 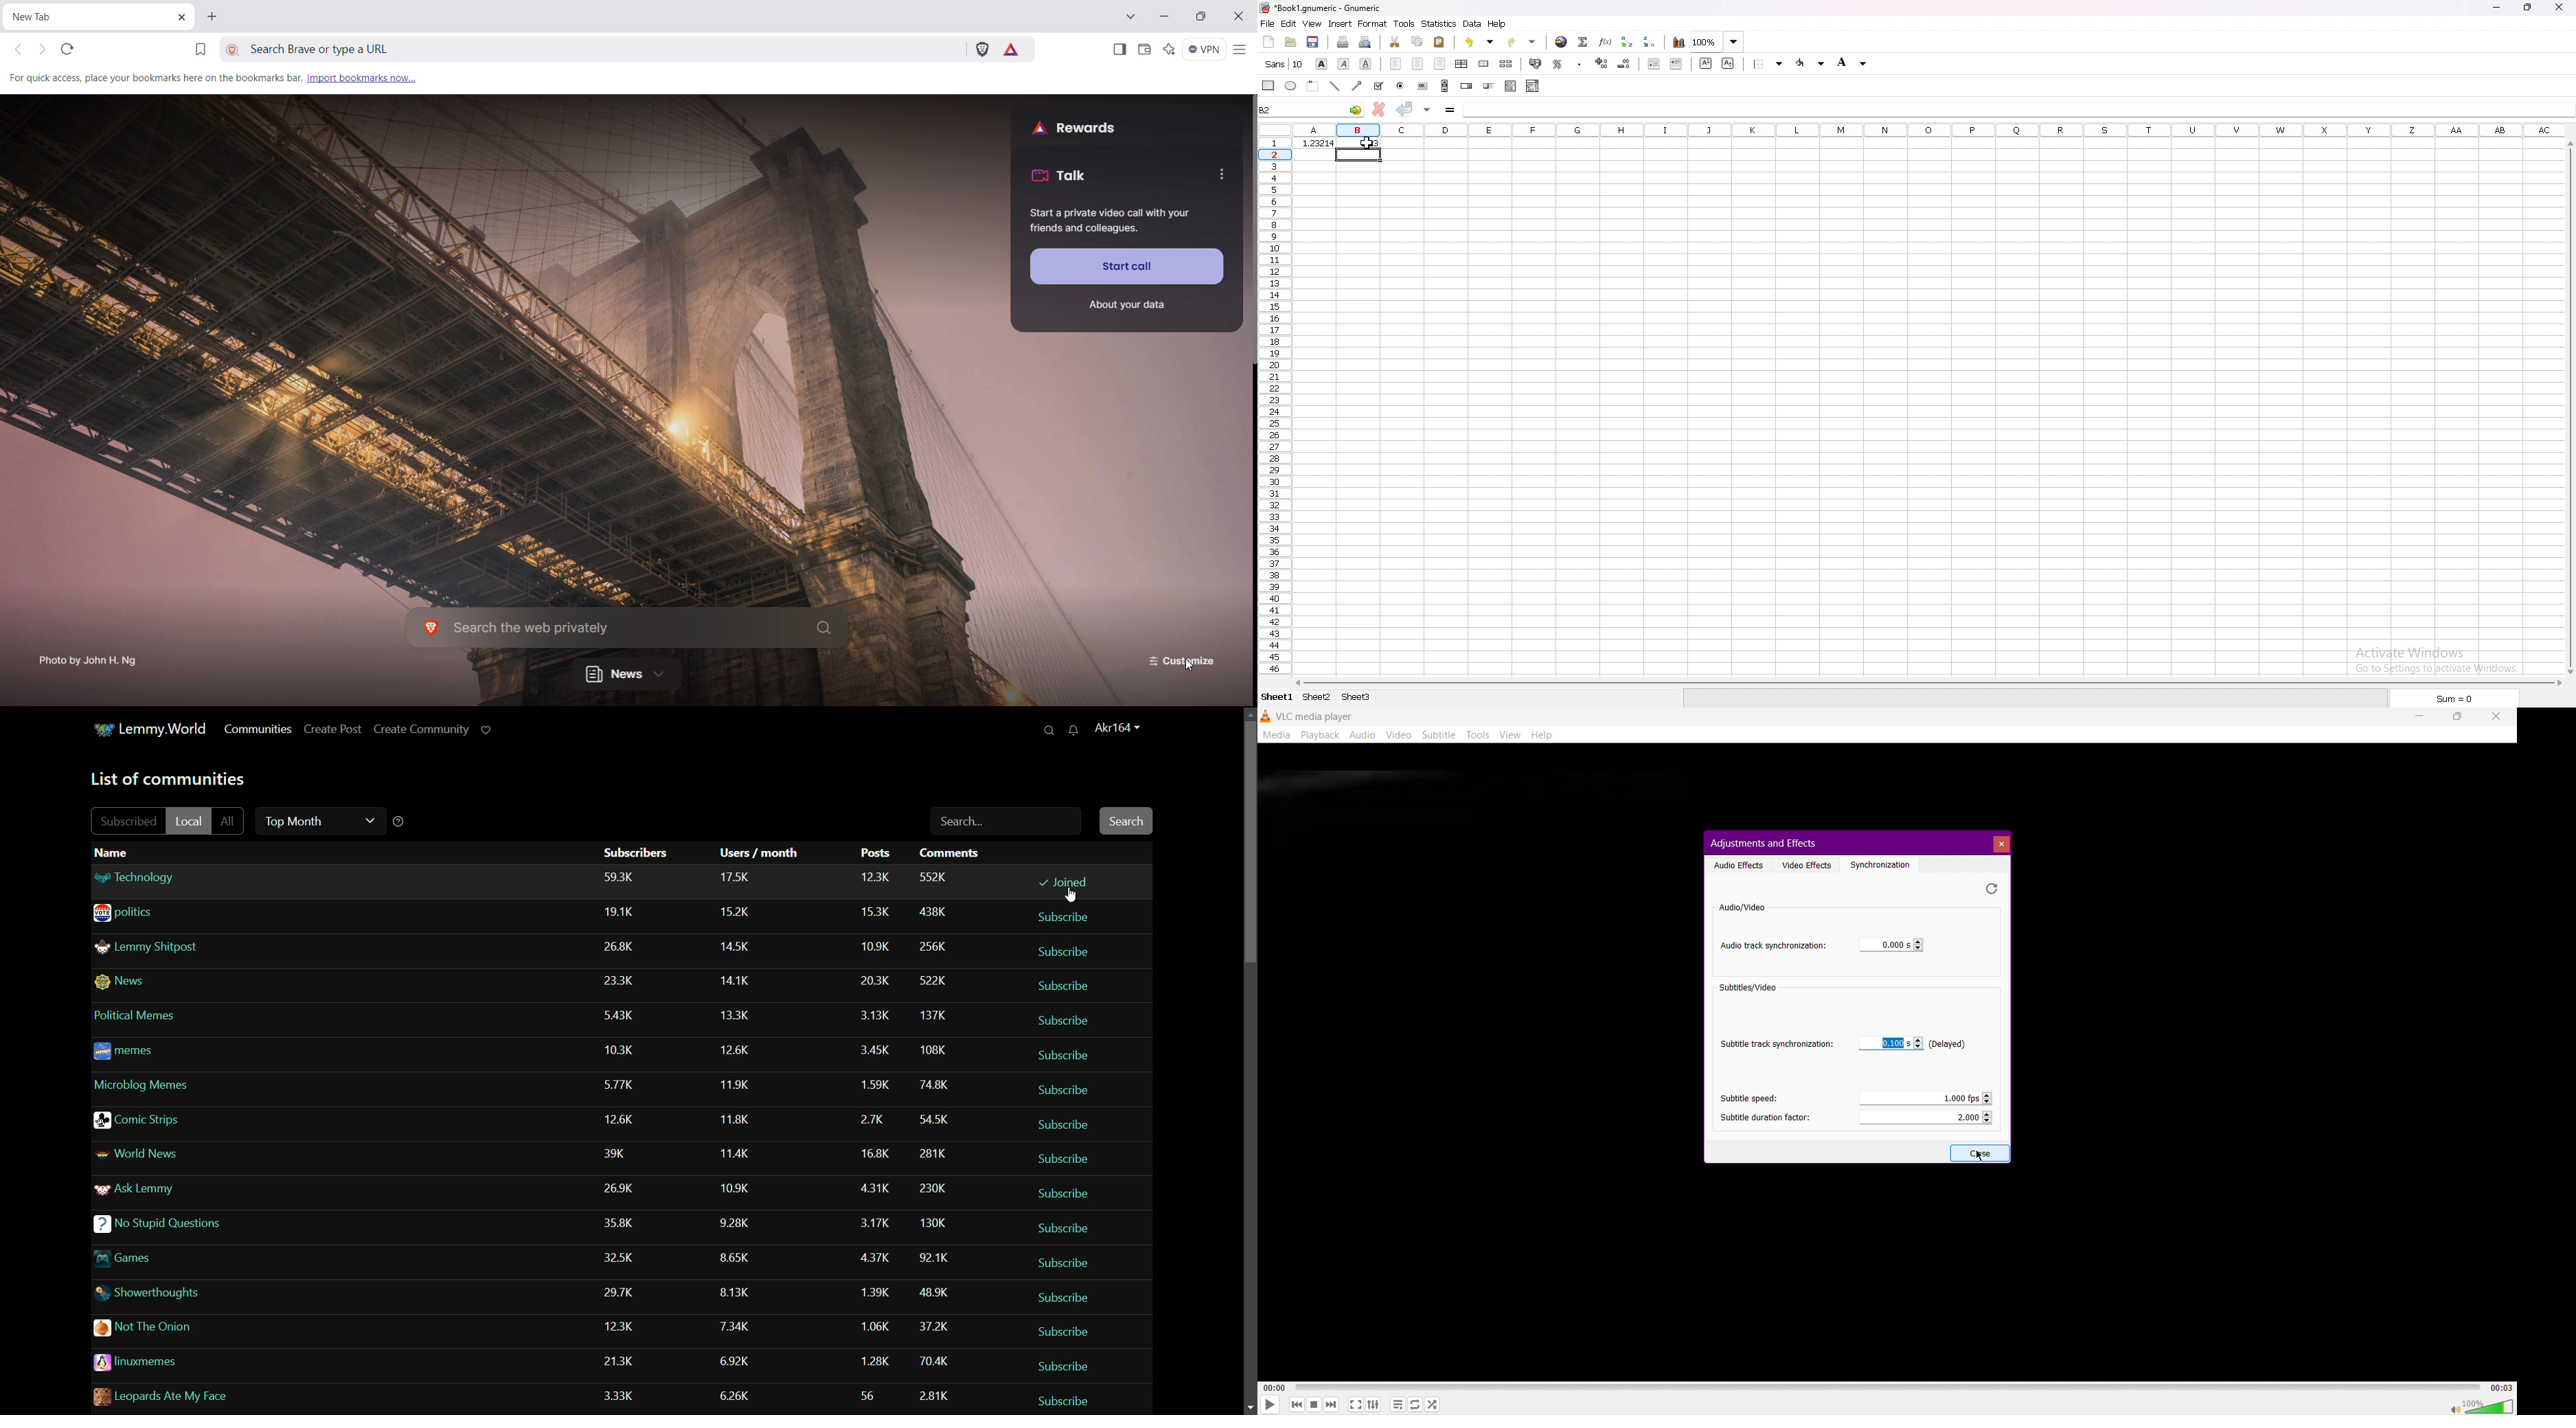 I want to click on Playback, so click(x=1323, y=734).